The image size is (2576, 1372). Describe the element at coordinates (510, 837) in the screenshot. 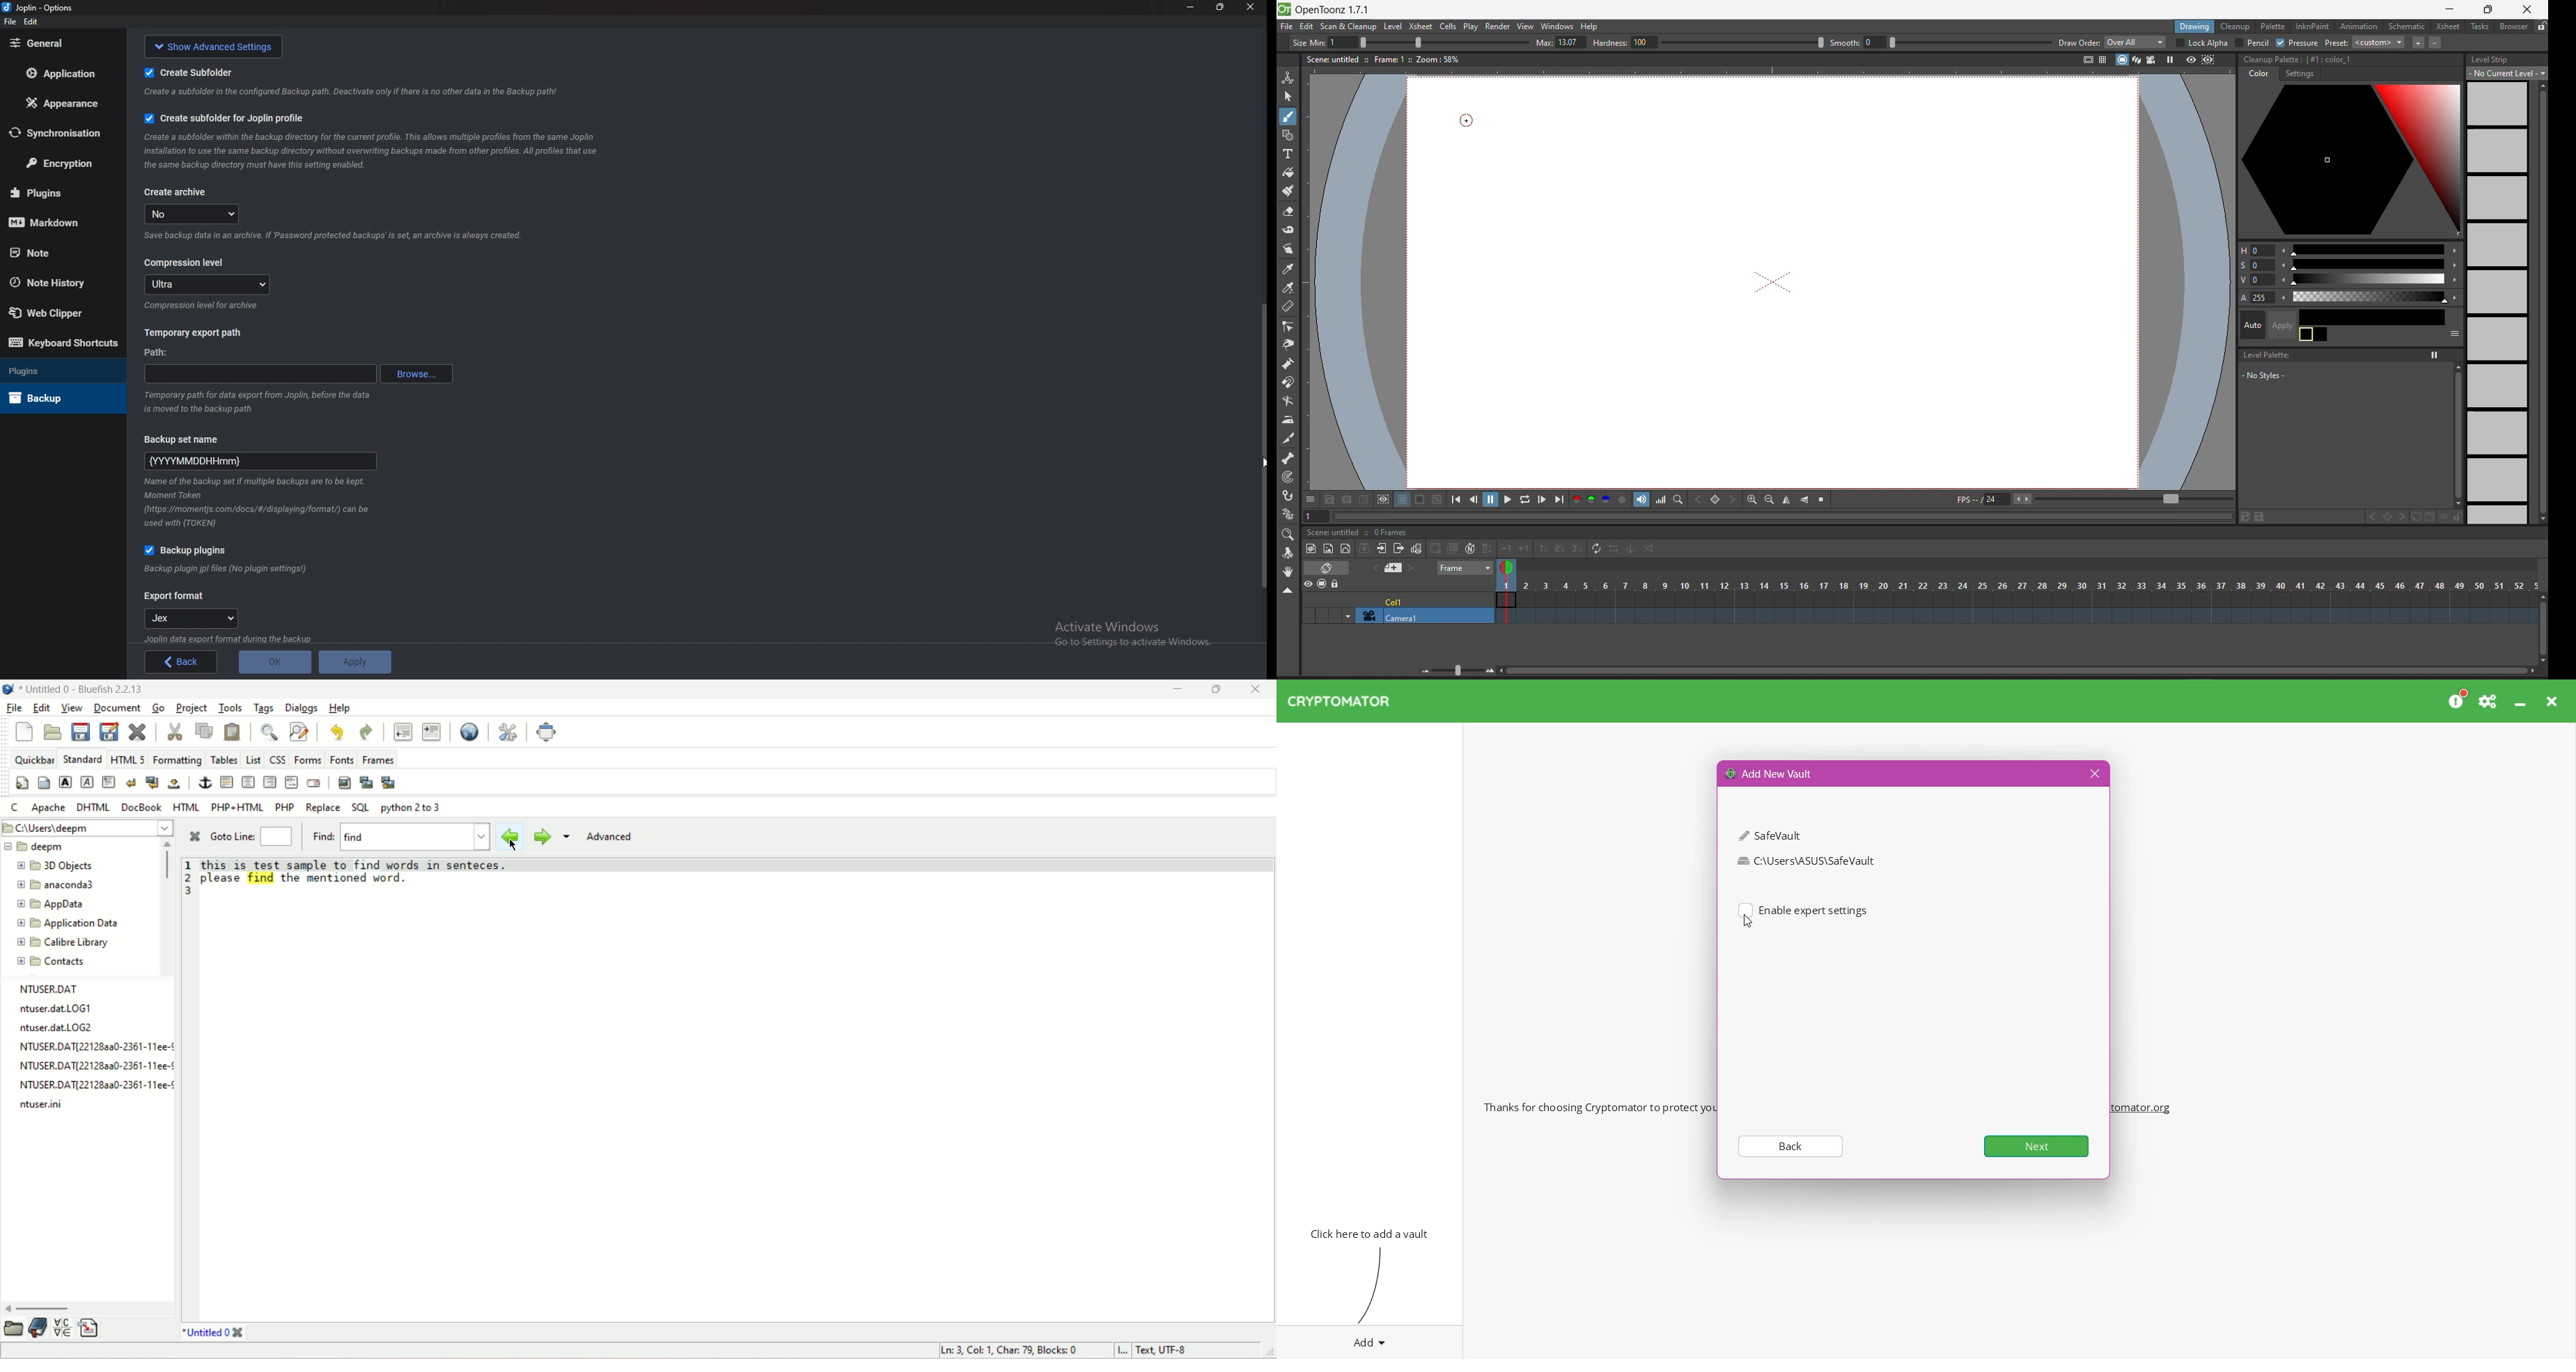

I see `previous` at that location.